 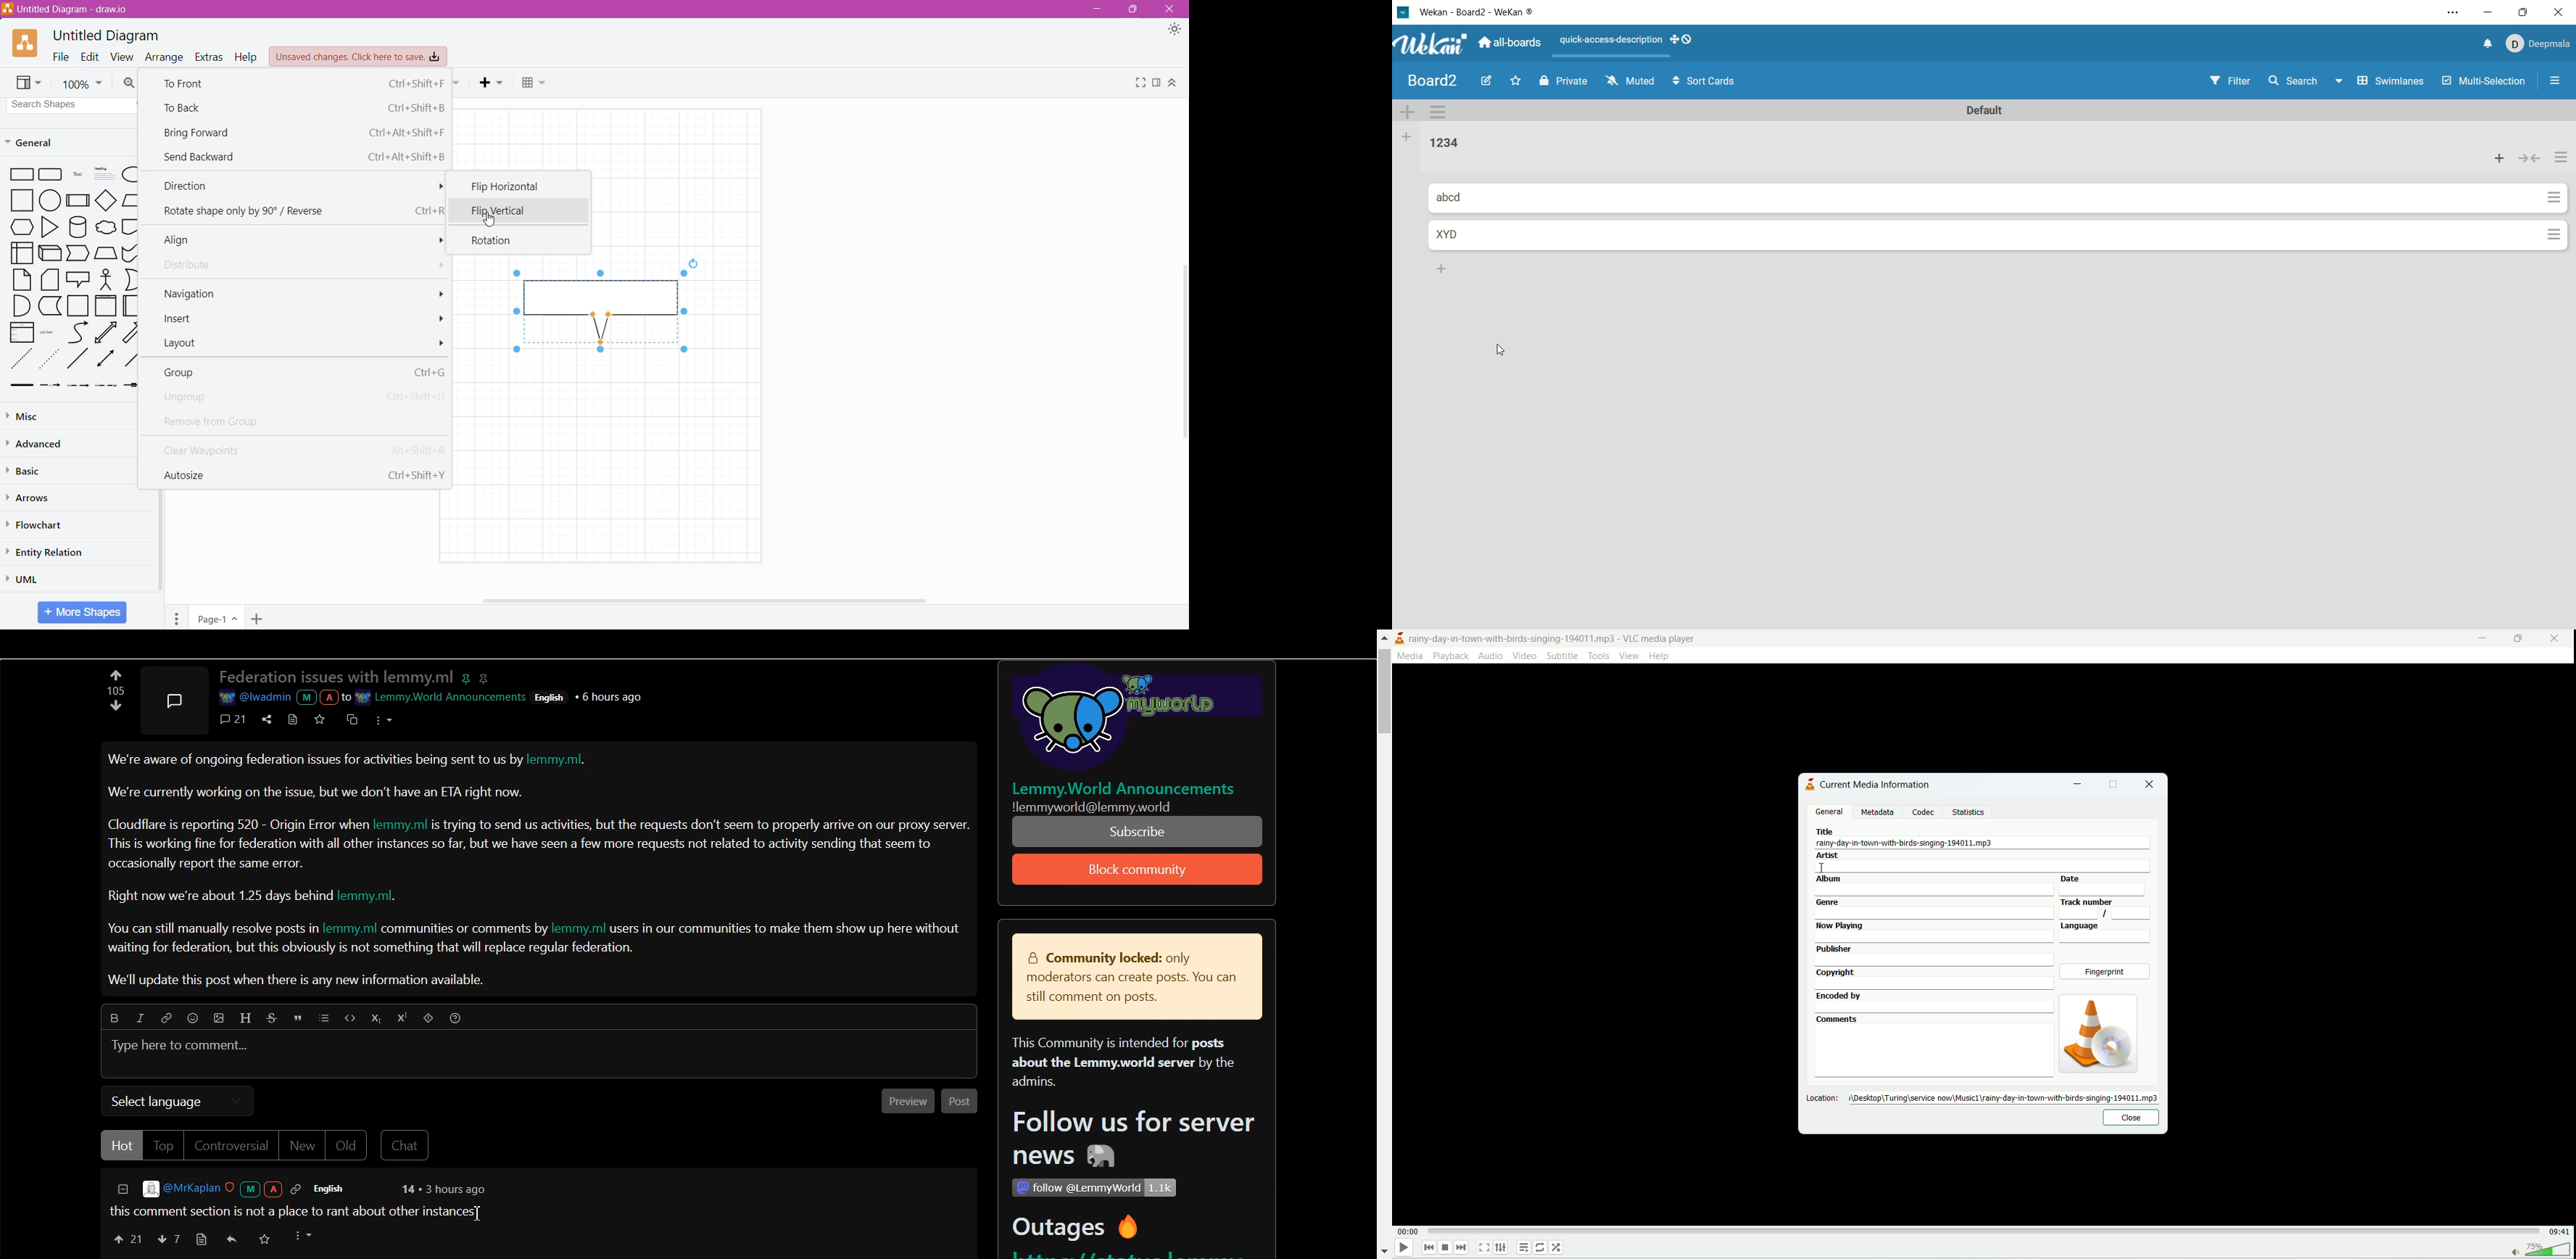 I want to click on volume bar, so click(x=2538, y=1250).